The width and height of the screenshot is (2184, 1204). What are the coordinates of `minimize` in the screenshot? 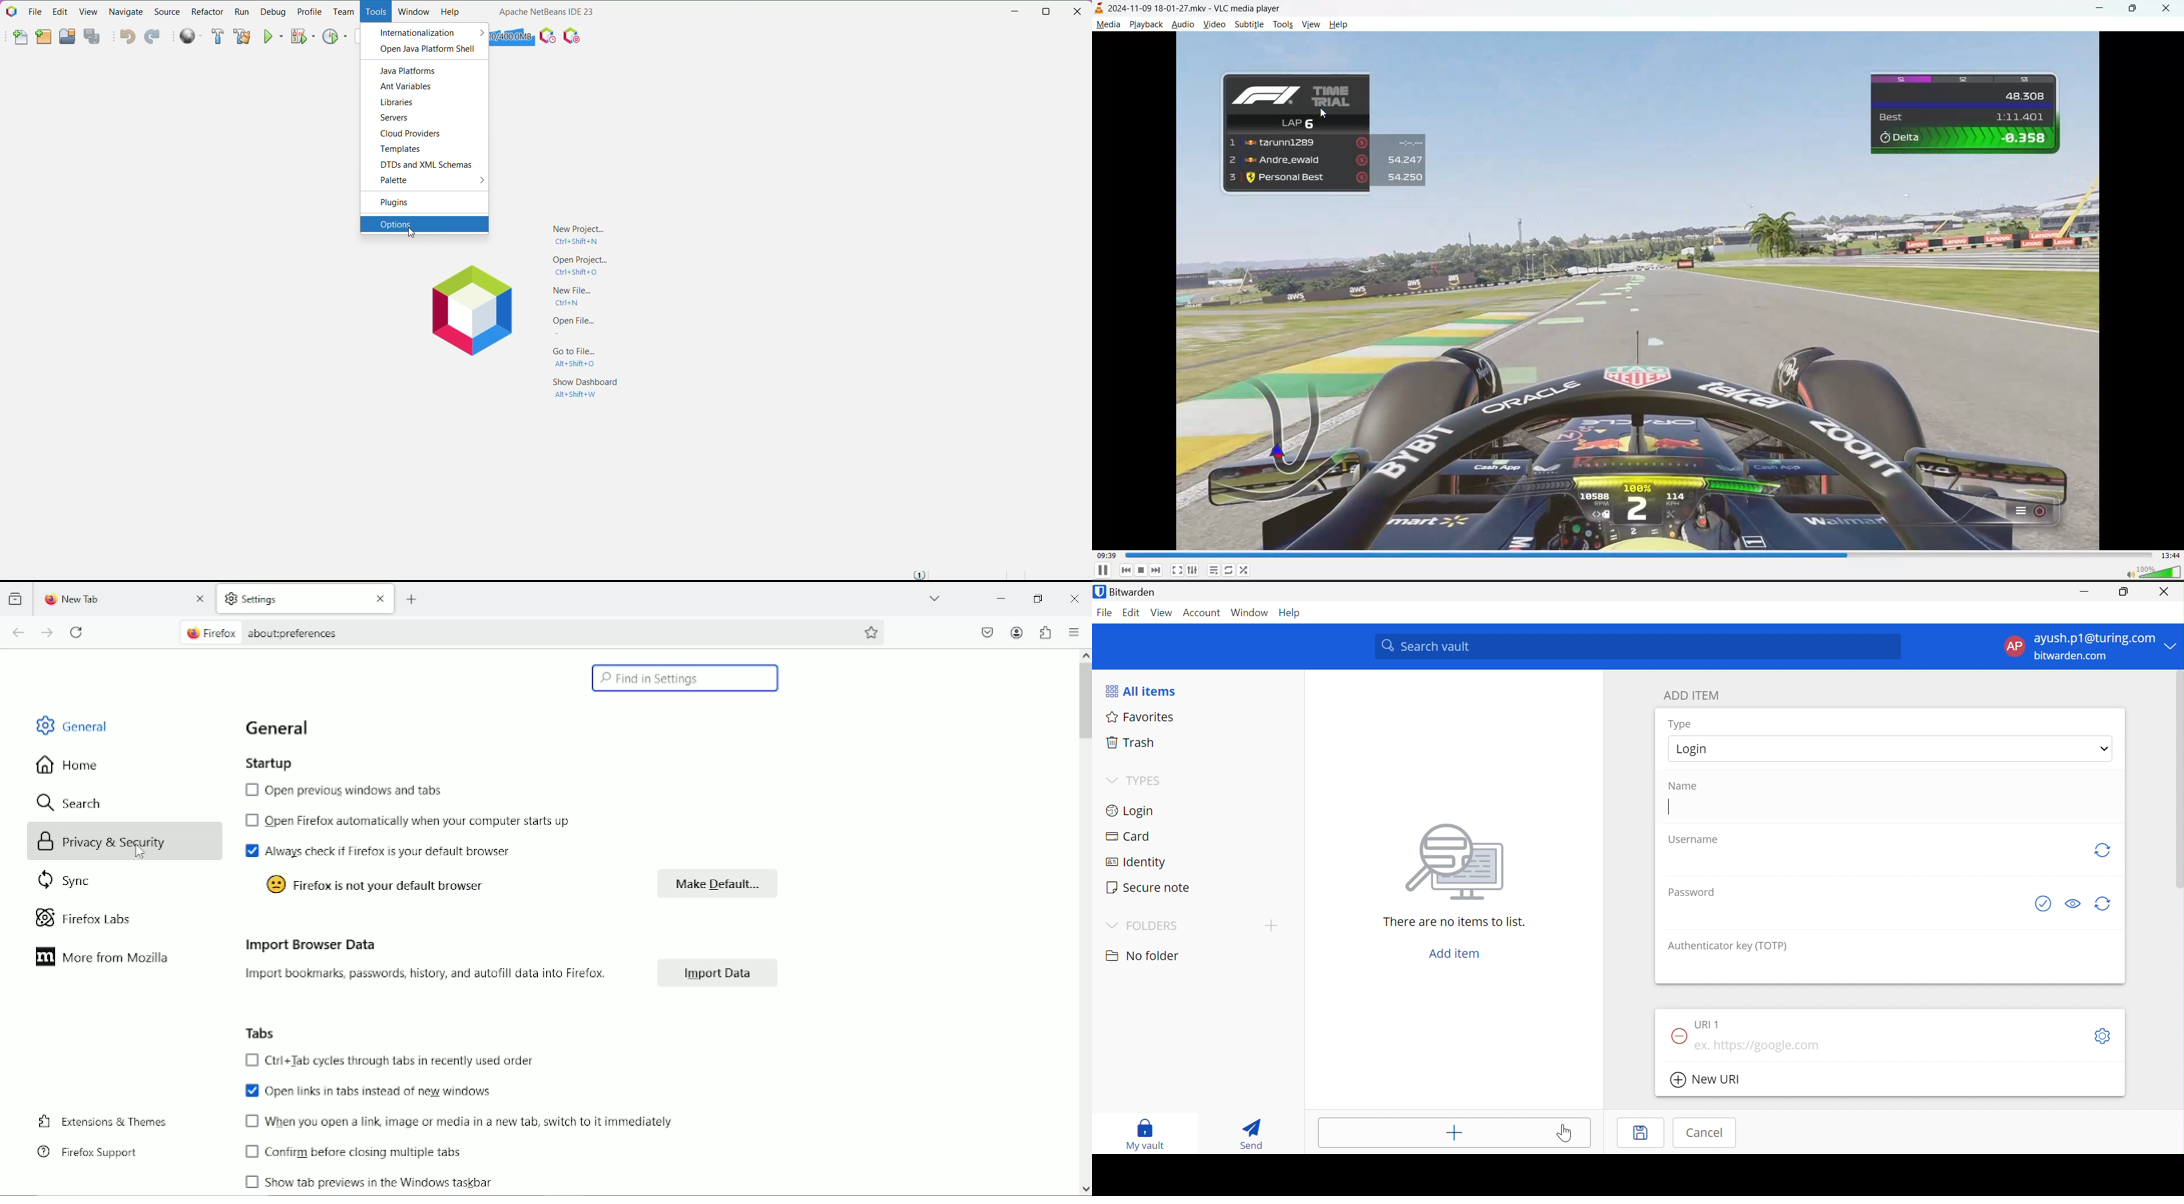 It's located at (1001, 597).